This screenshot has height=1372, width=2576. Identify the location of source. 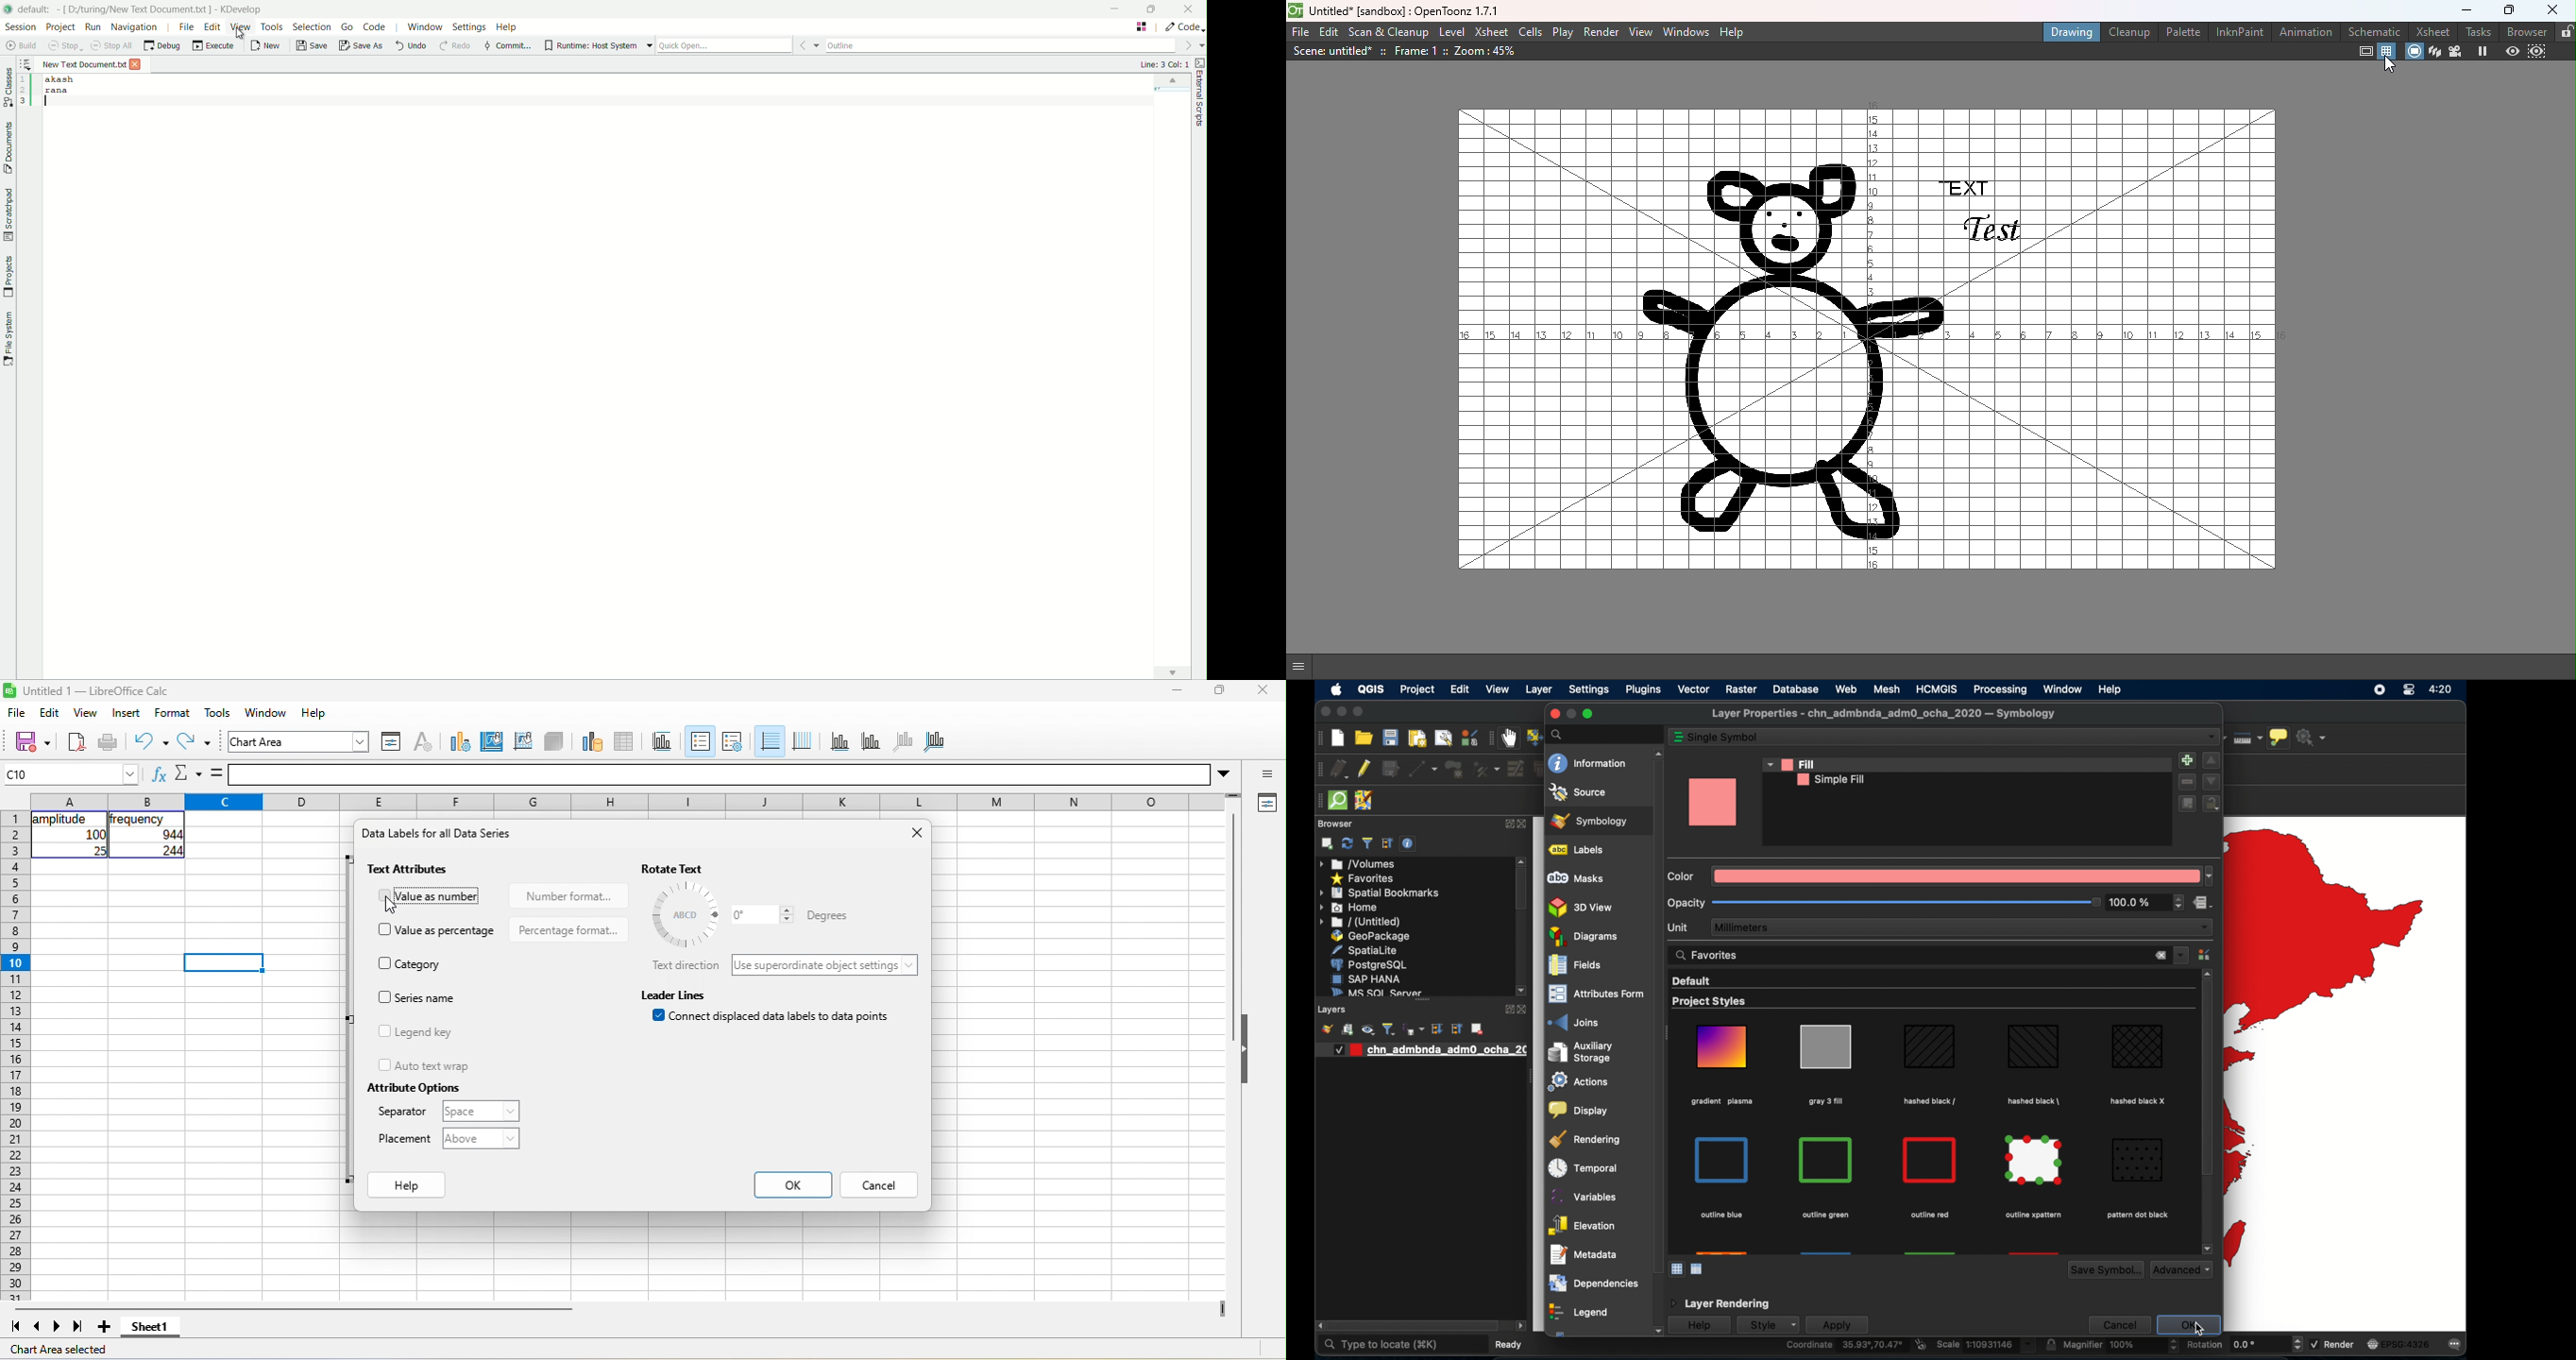
(1578, 792).